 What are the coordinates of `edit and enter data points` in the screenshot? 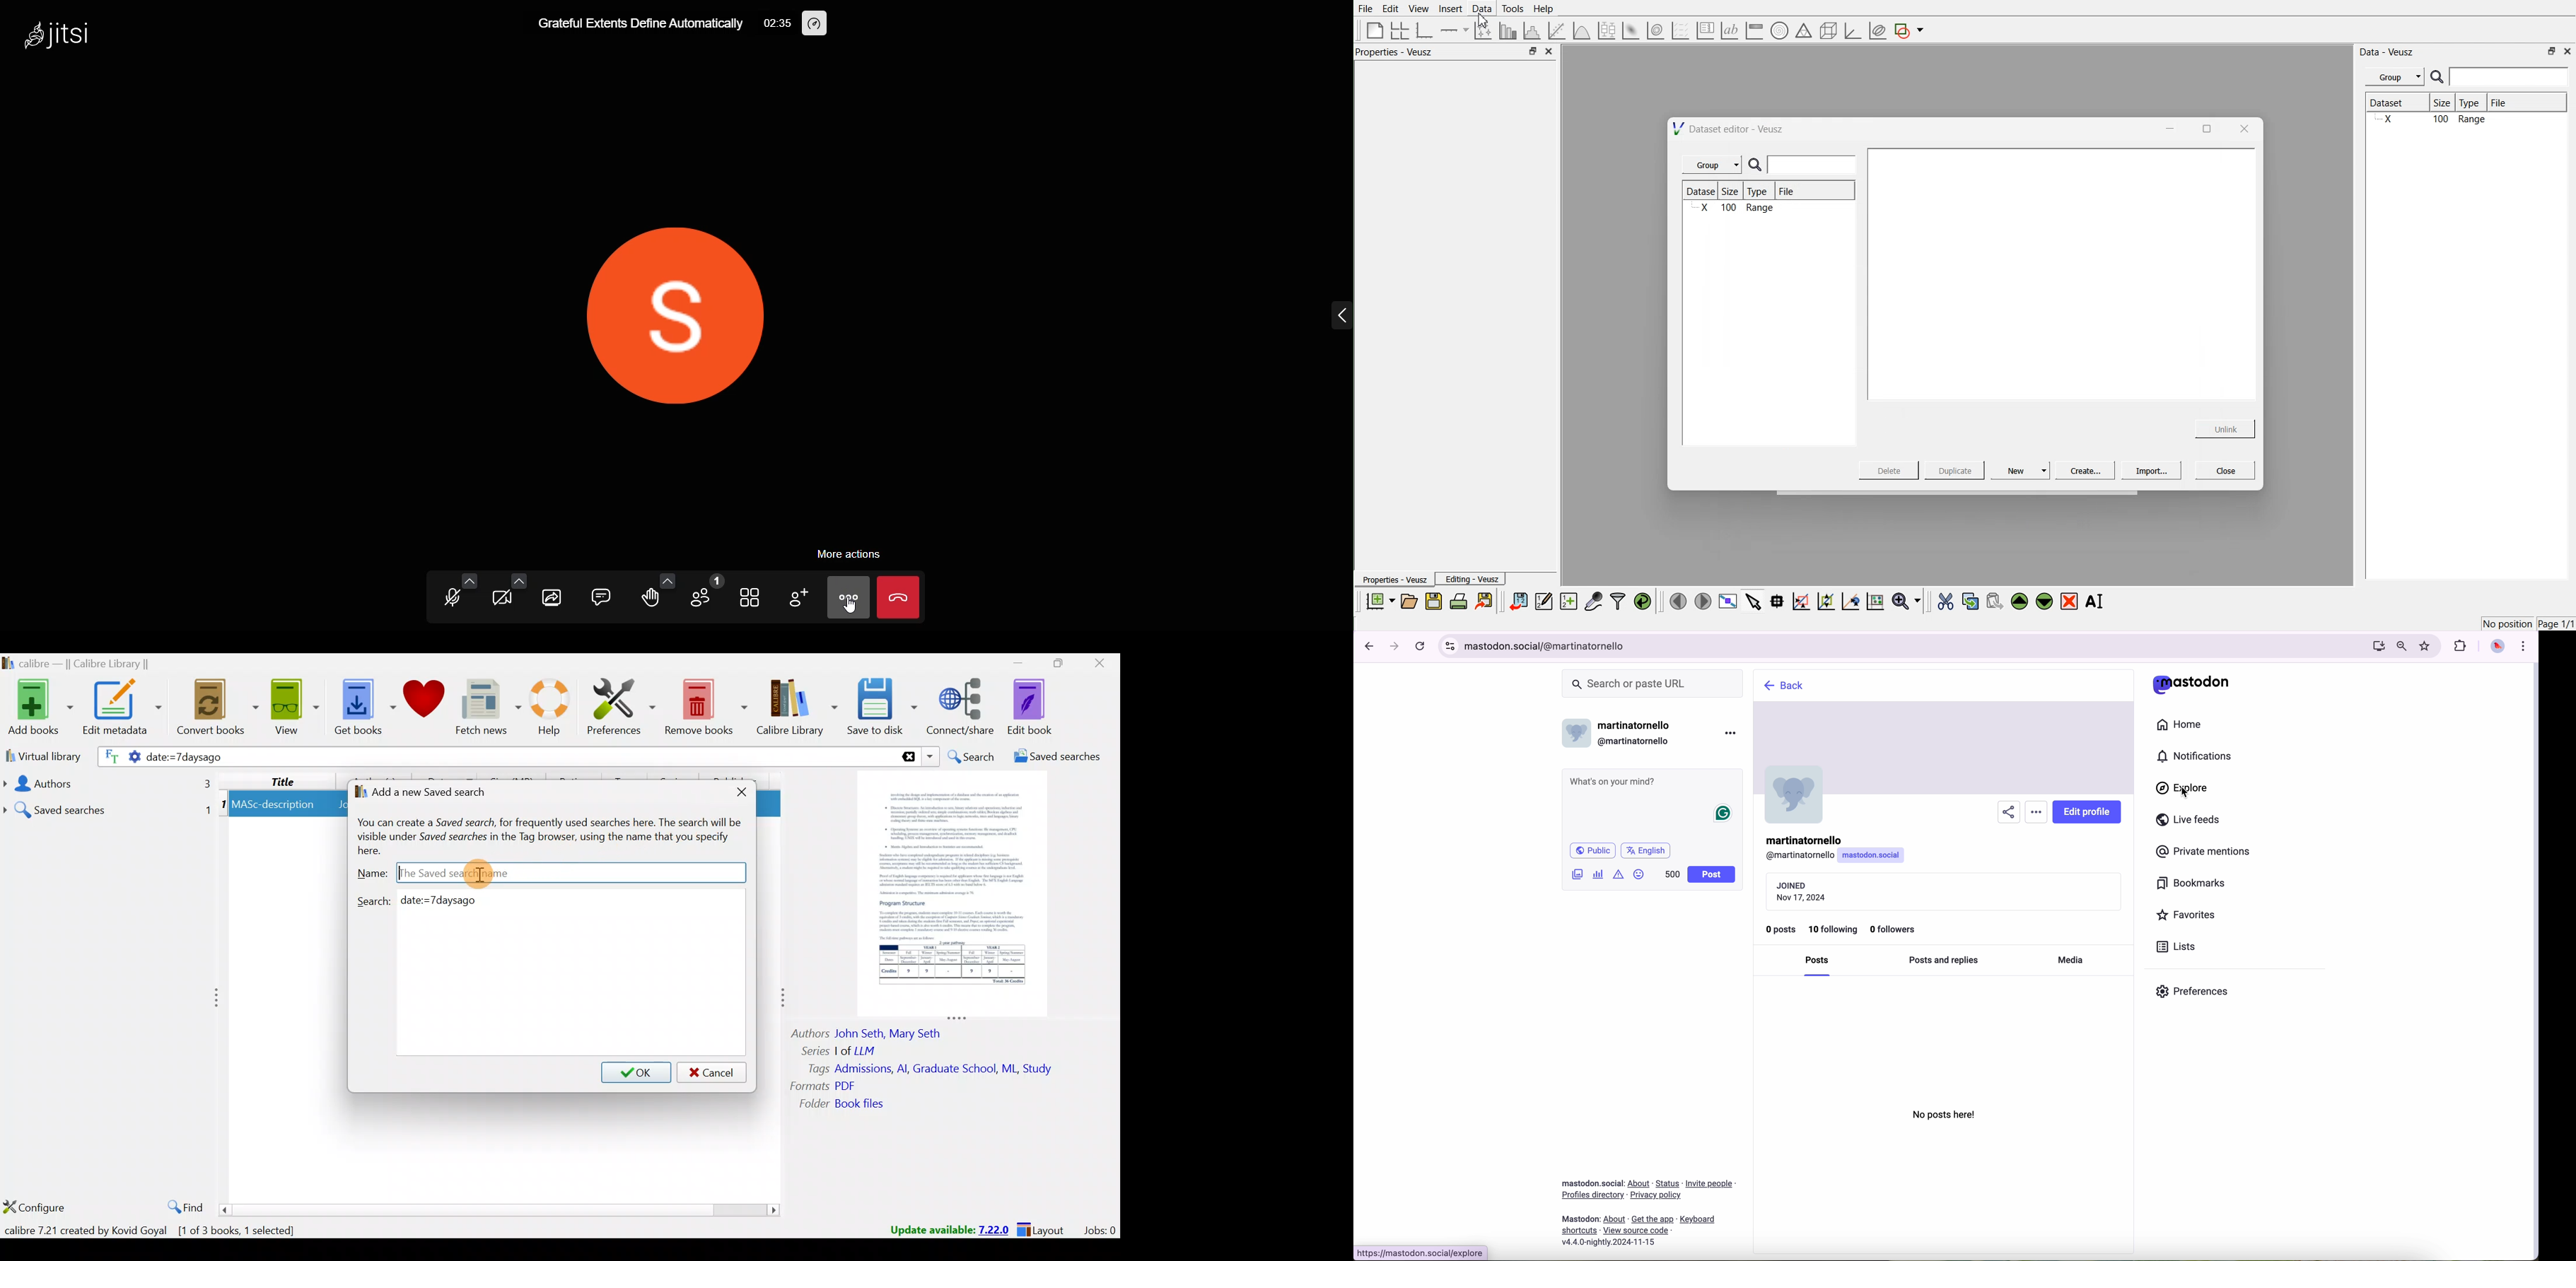 It's located at (1544, 602).